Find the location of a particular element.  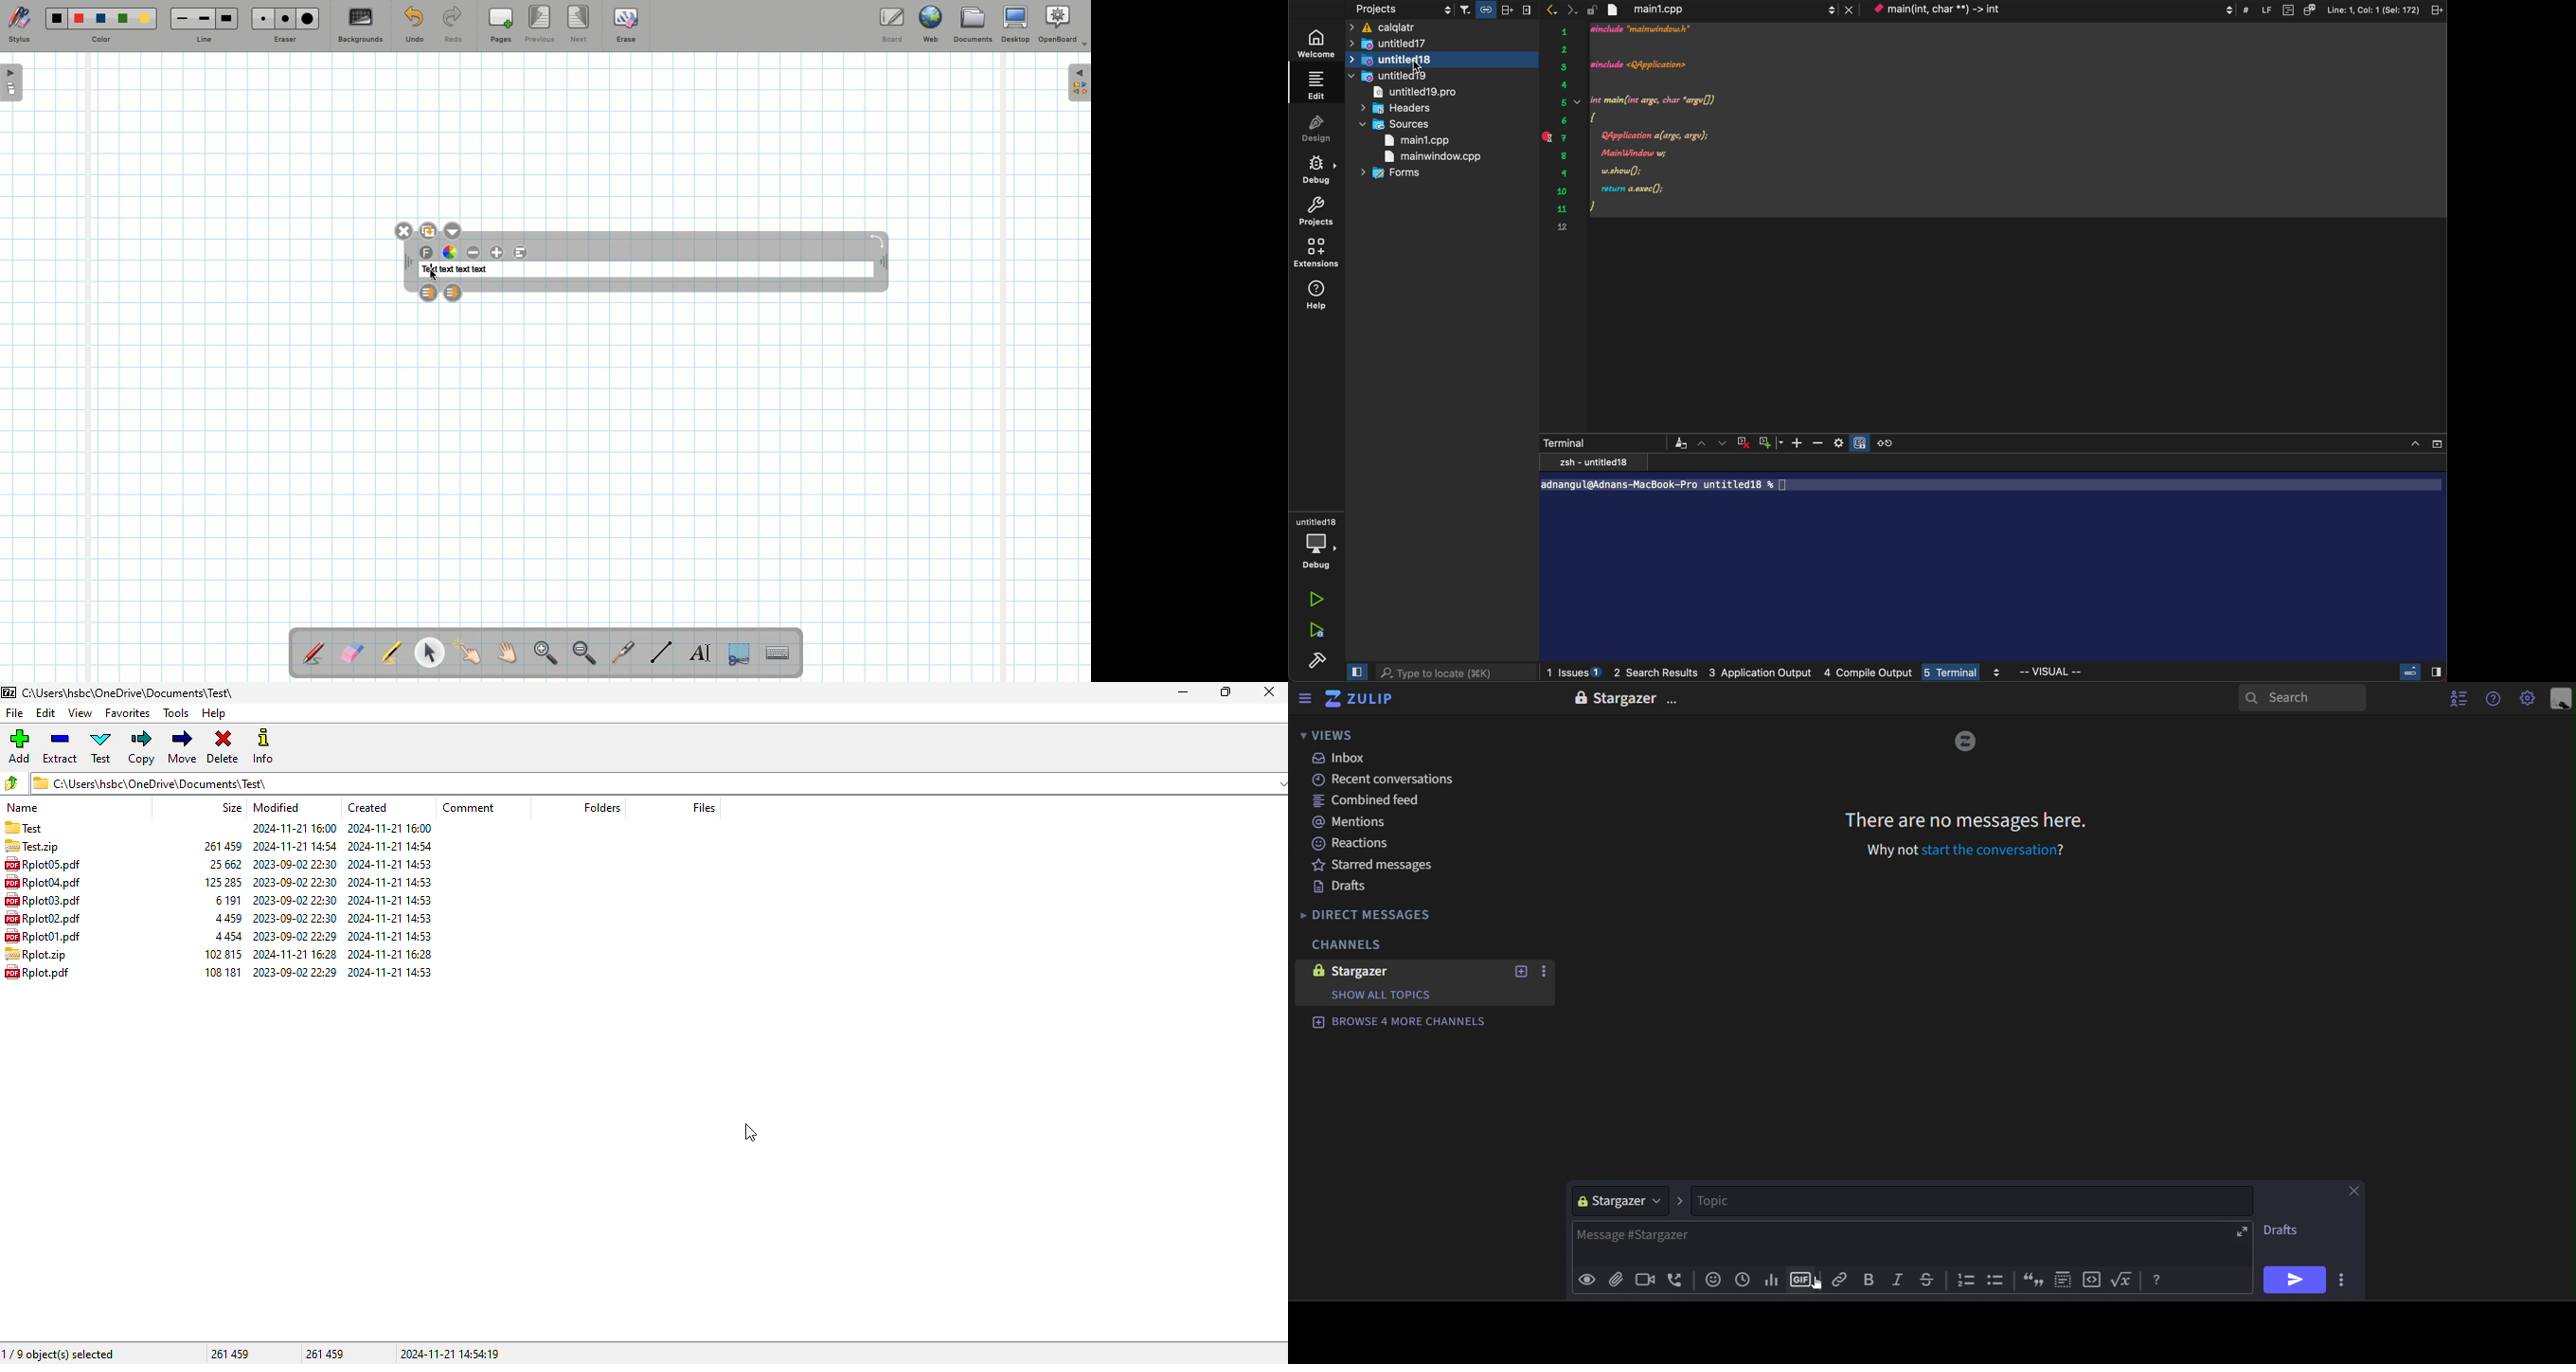

Highlighter is located at coordinates (389, 654).